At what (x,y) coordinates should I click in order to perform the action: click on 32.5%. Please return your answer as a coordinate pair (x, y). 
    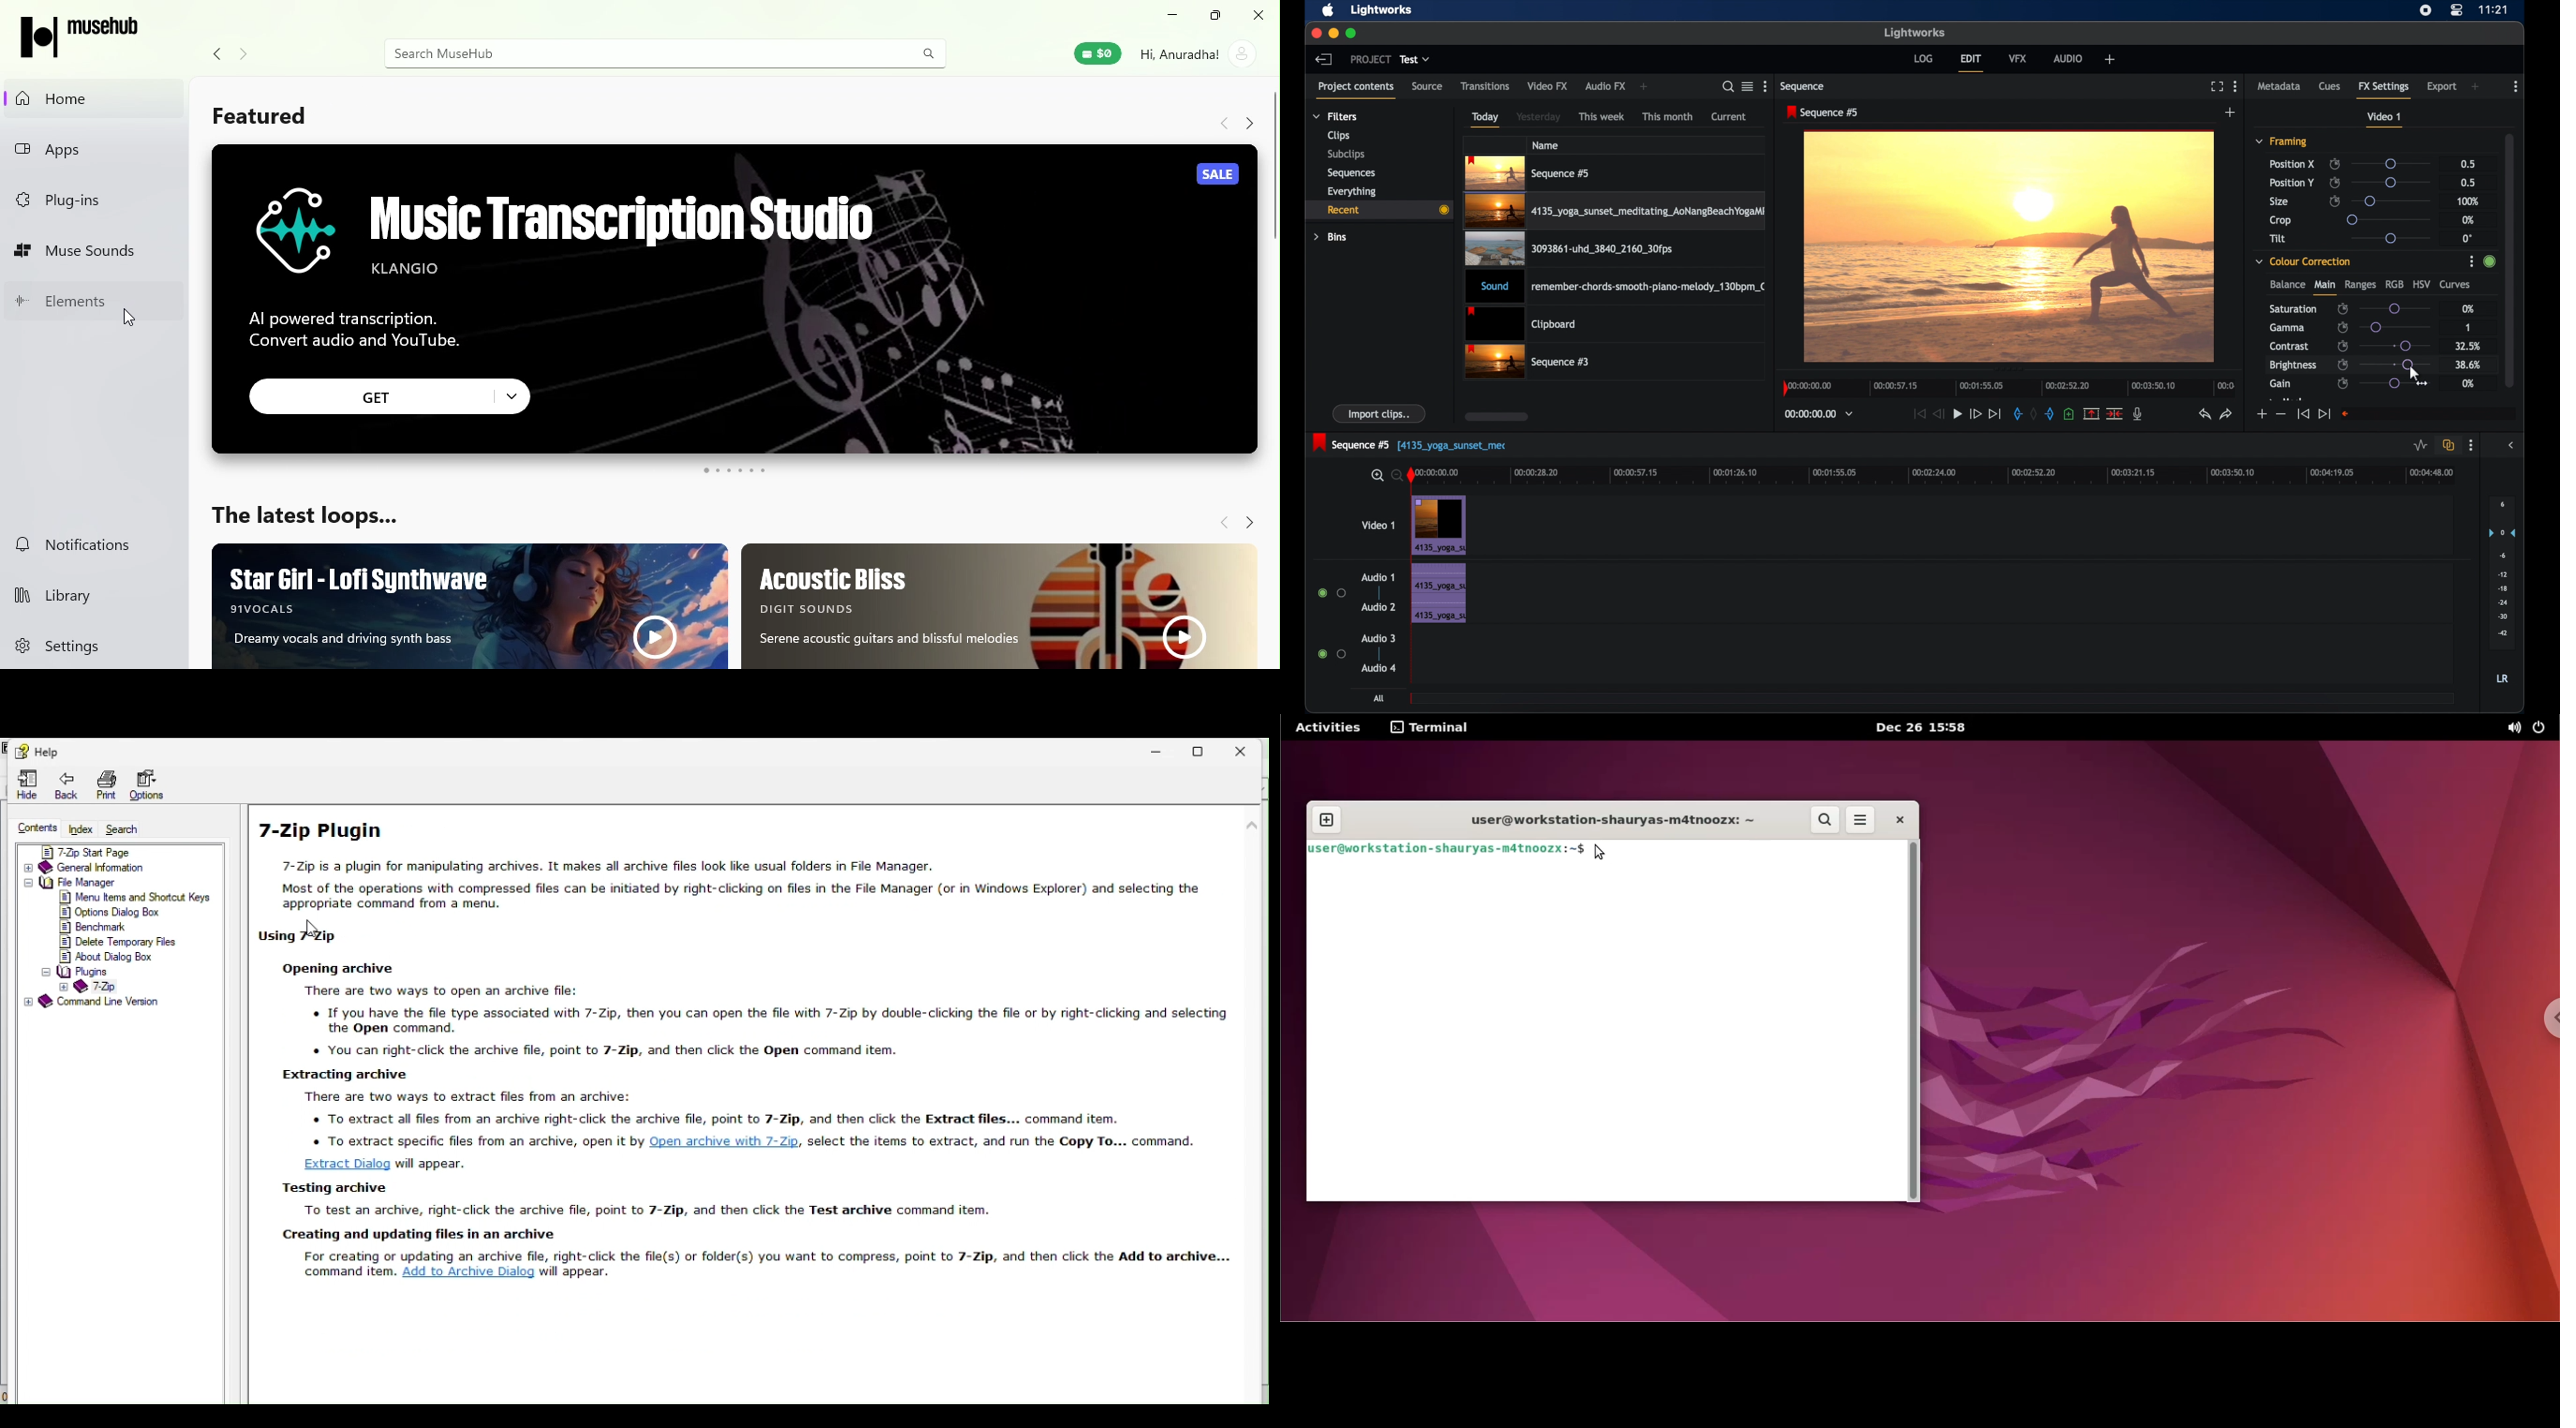
    Looking at the image, I should click on (2469, 346).